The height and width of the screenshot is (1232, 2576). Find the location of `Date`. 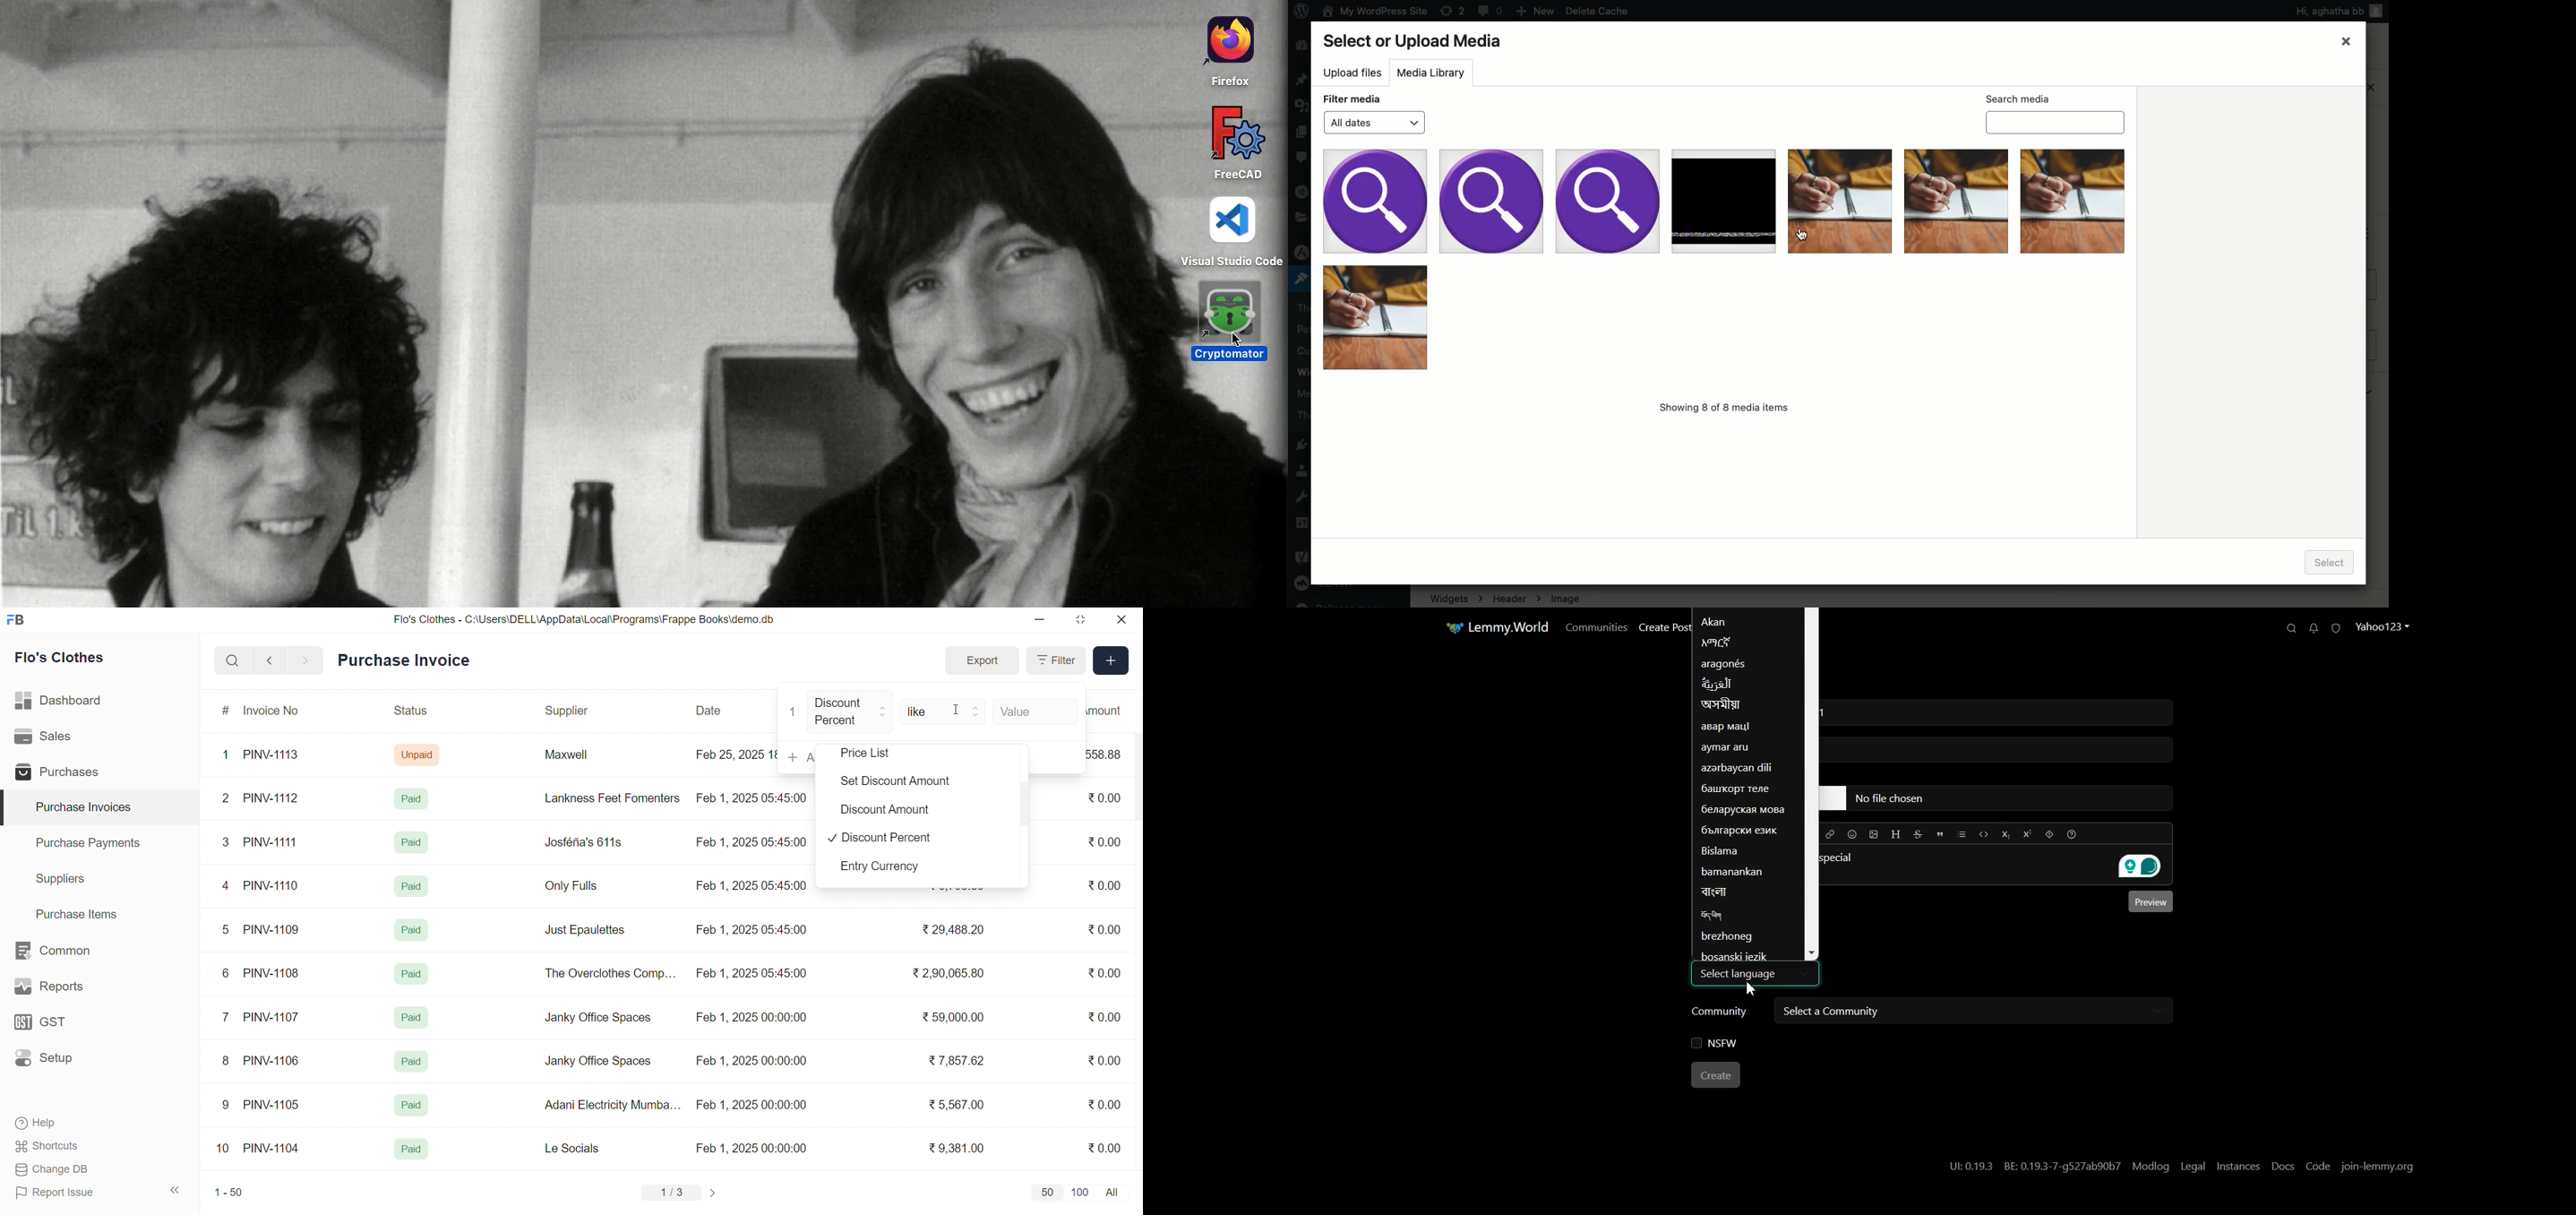

Date is located at coordinates (710, 711).